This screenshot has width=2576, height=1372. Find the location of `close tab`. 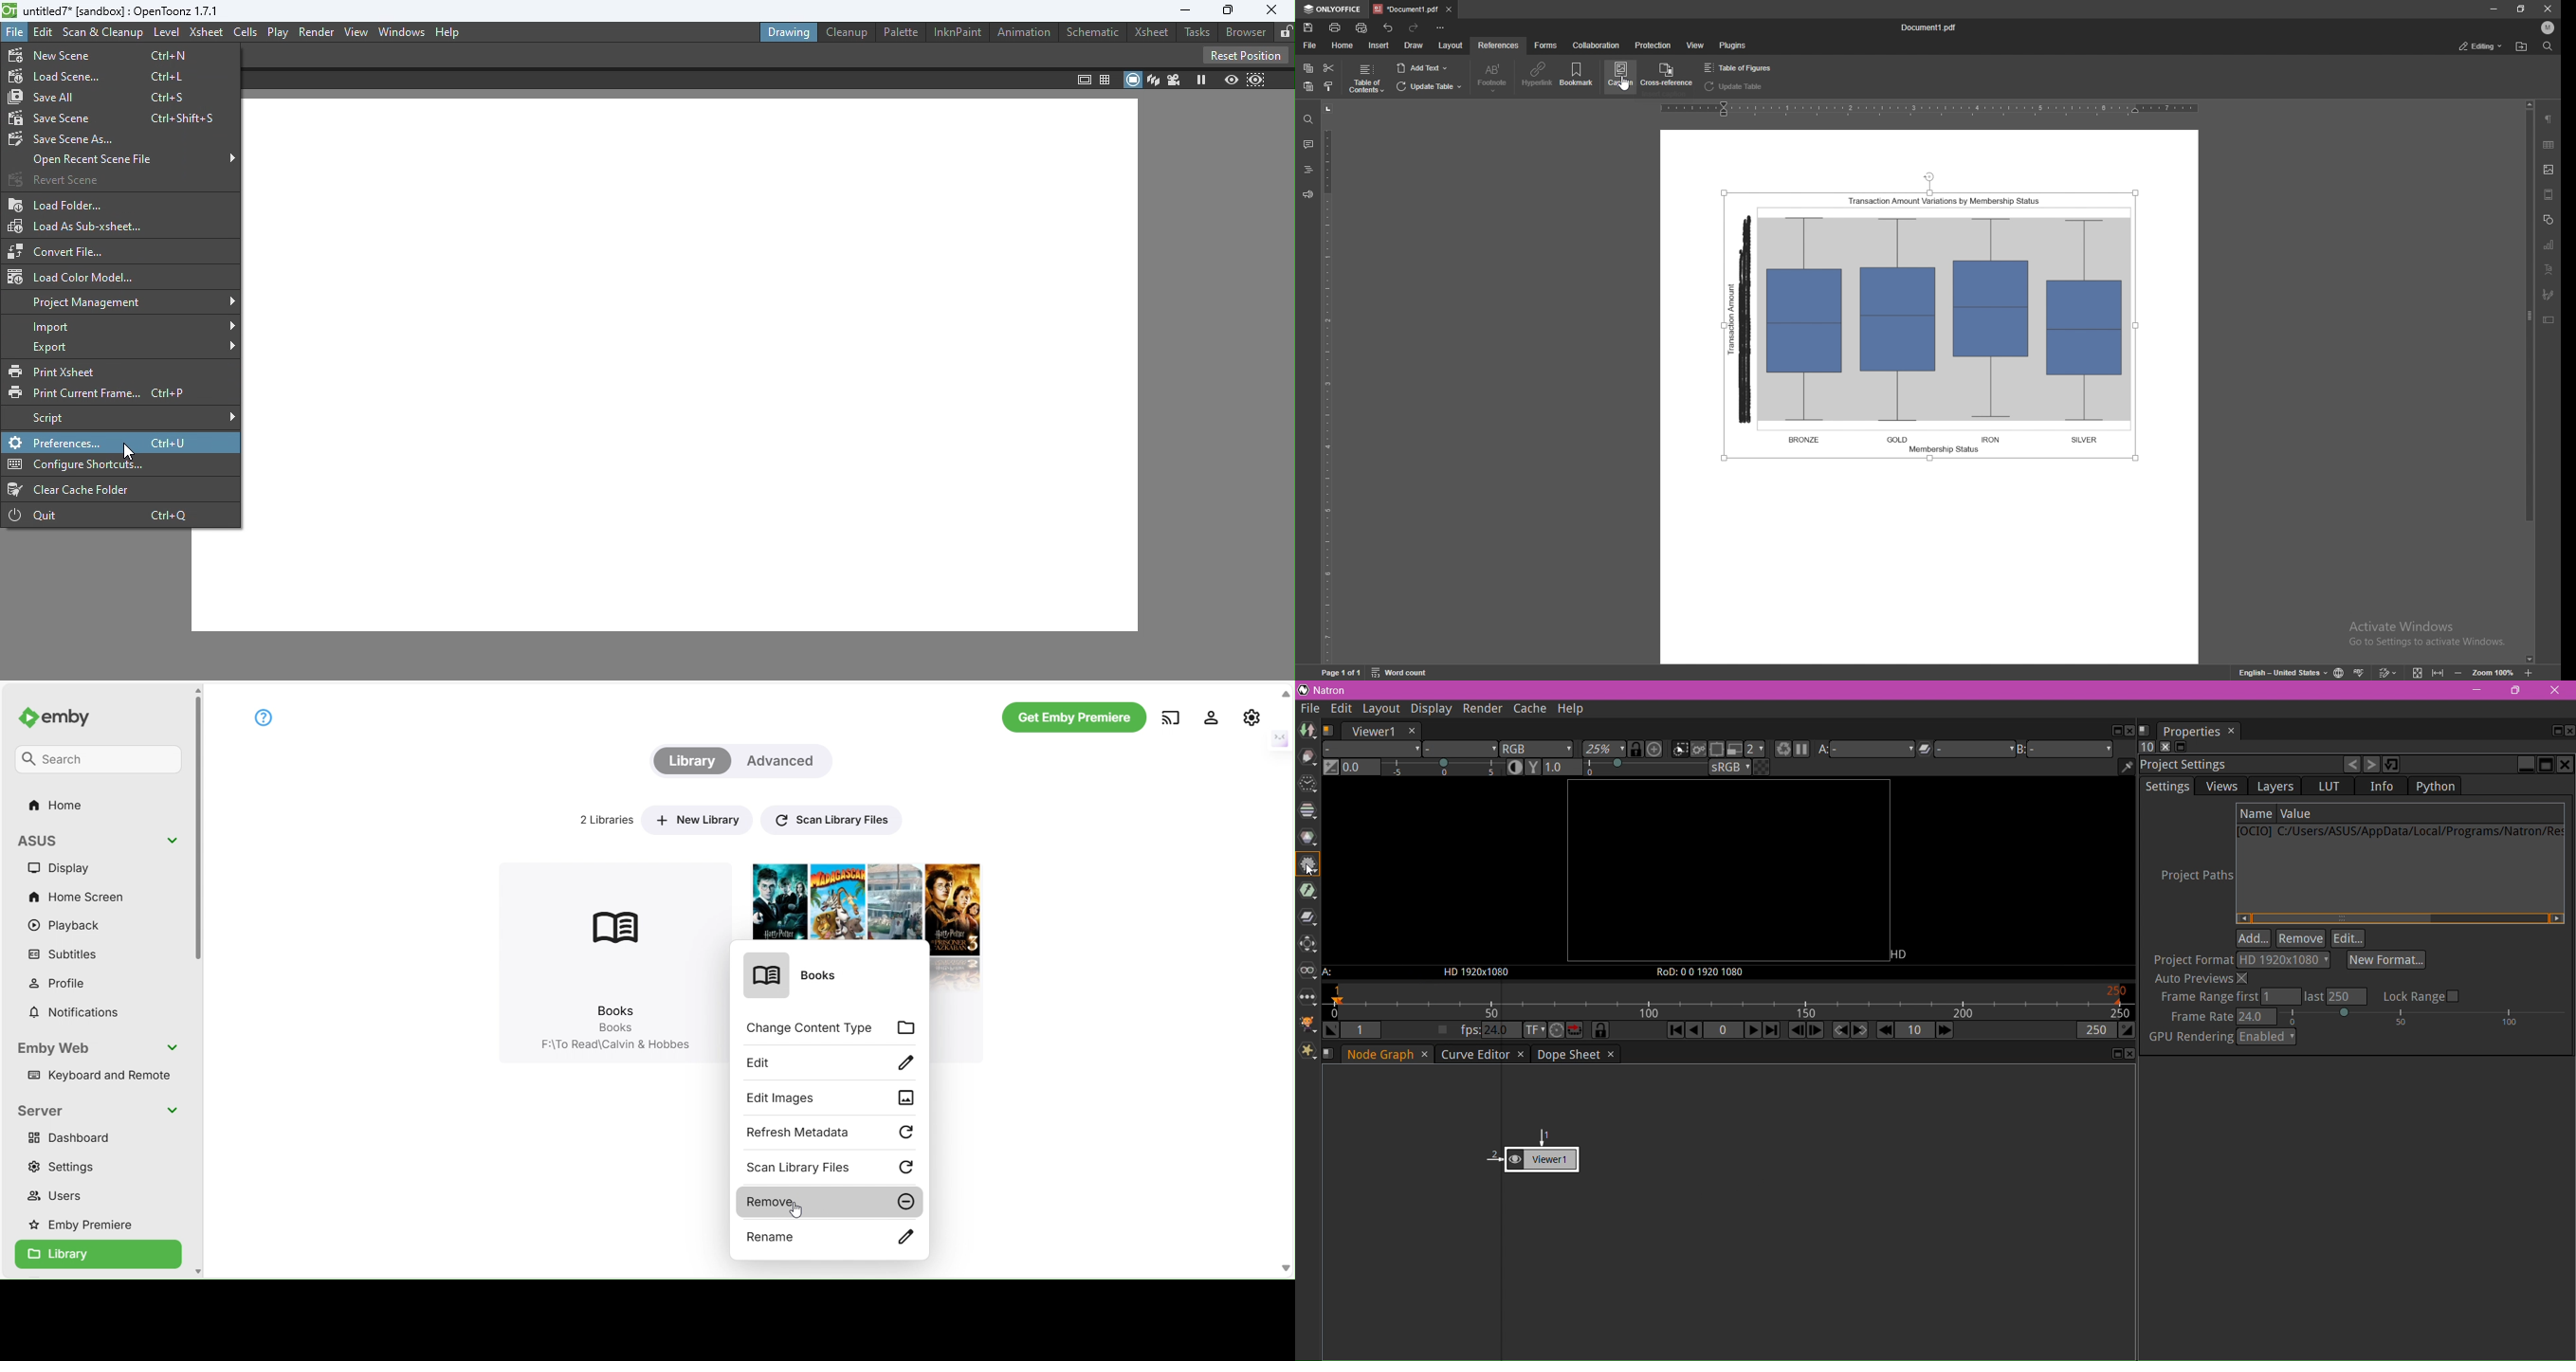

close tab is located at coordinates (1448, 10).